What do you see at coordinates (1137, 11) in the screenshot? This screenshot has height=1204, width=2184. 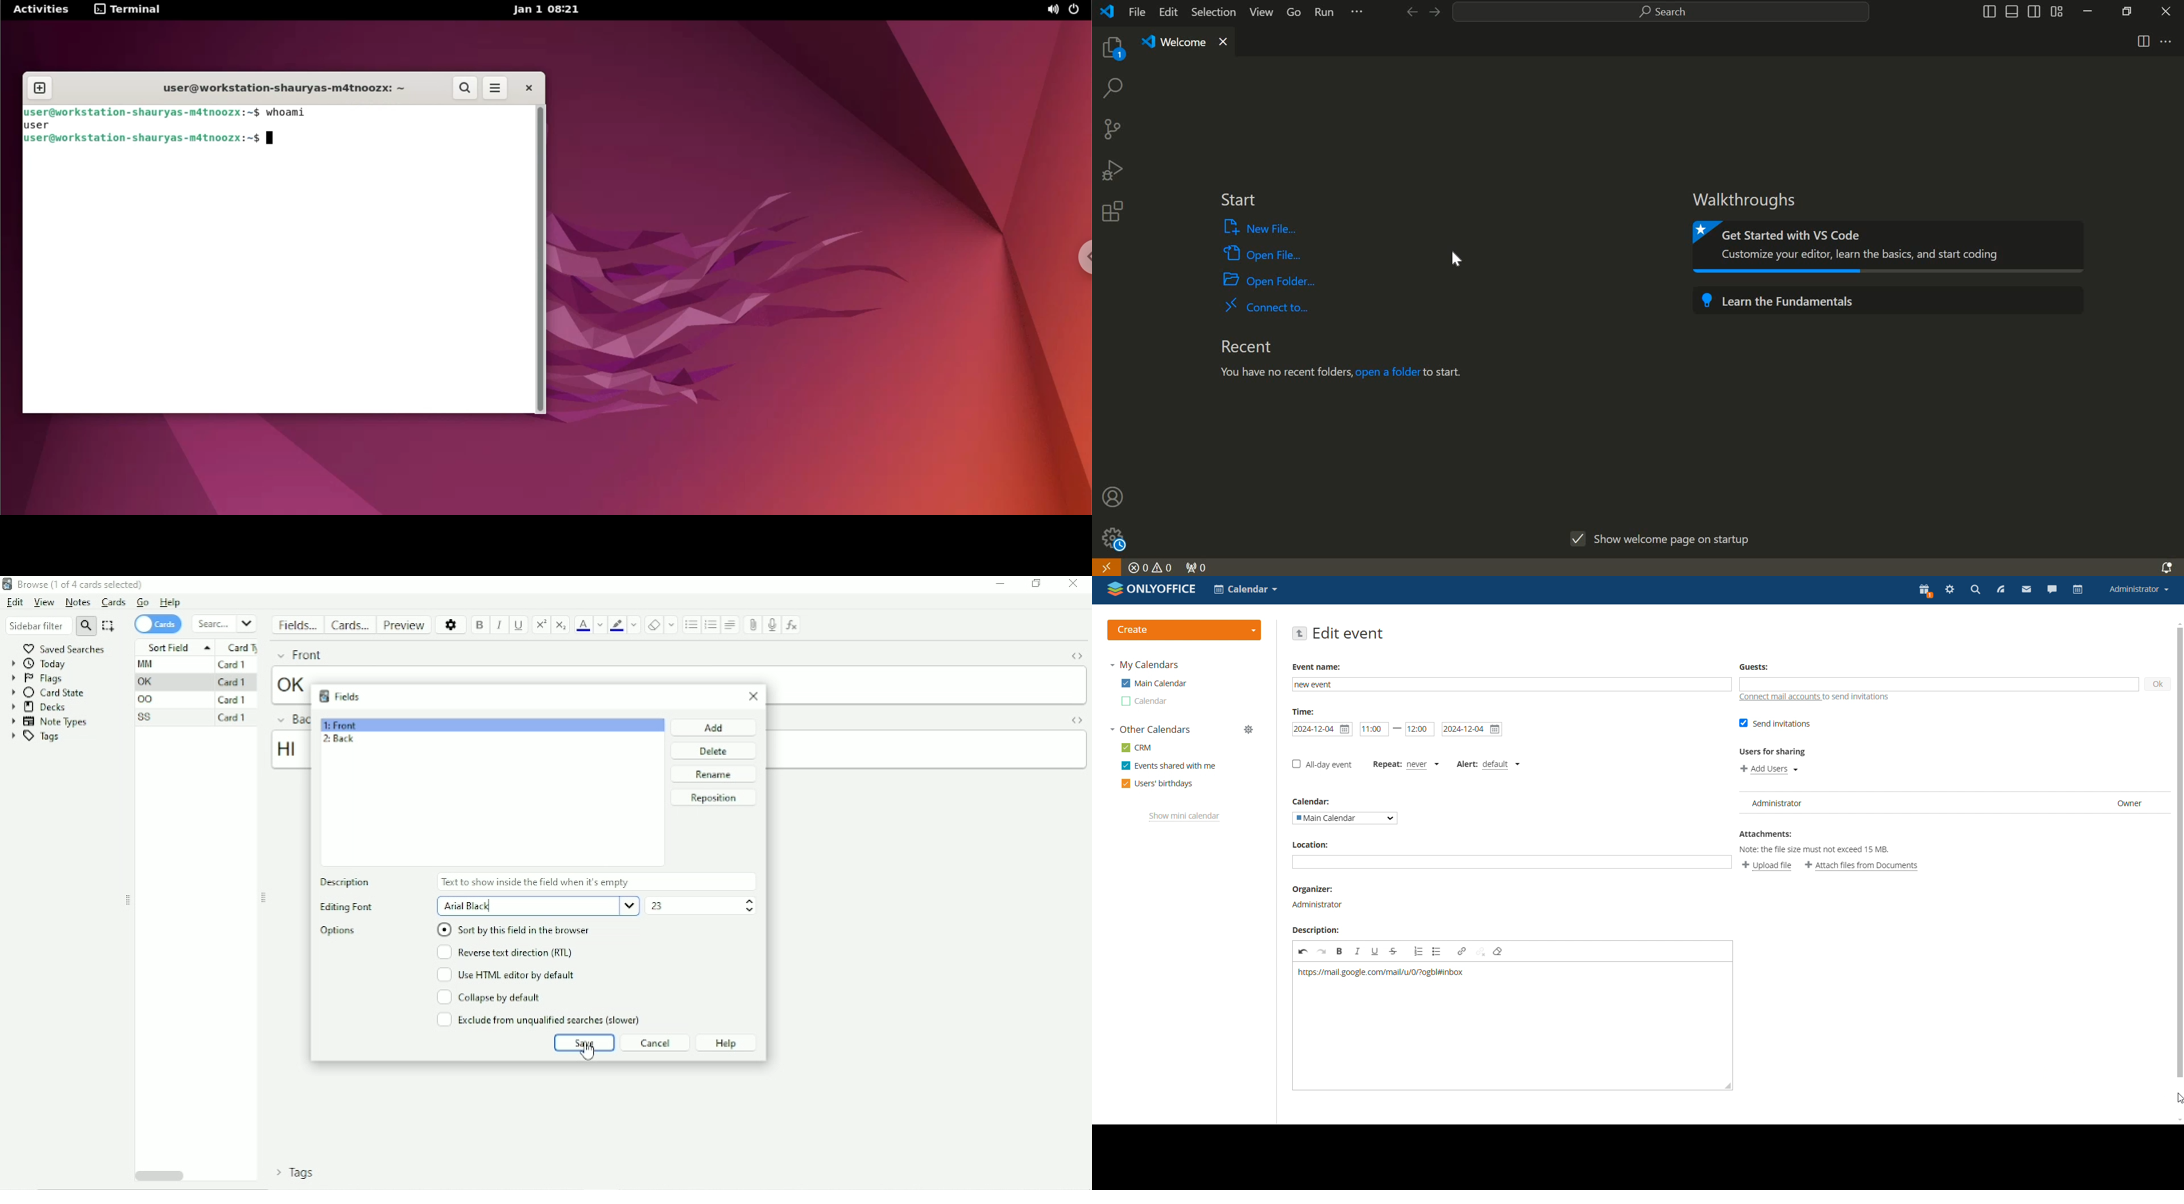 I see `file` at bounding box center [1137, 11].